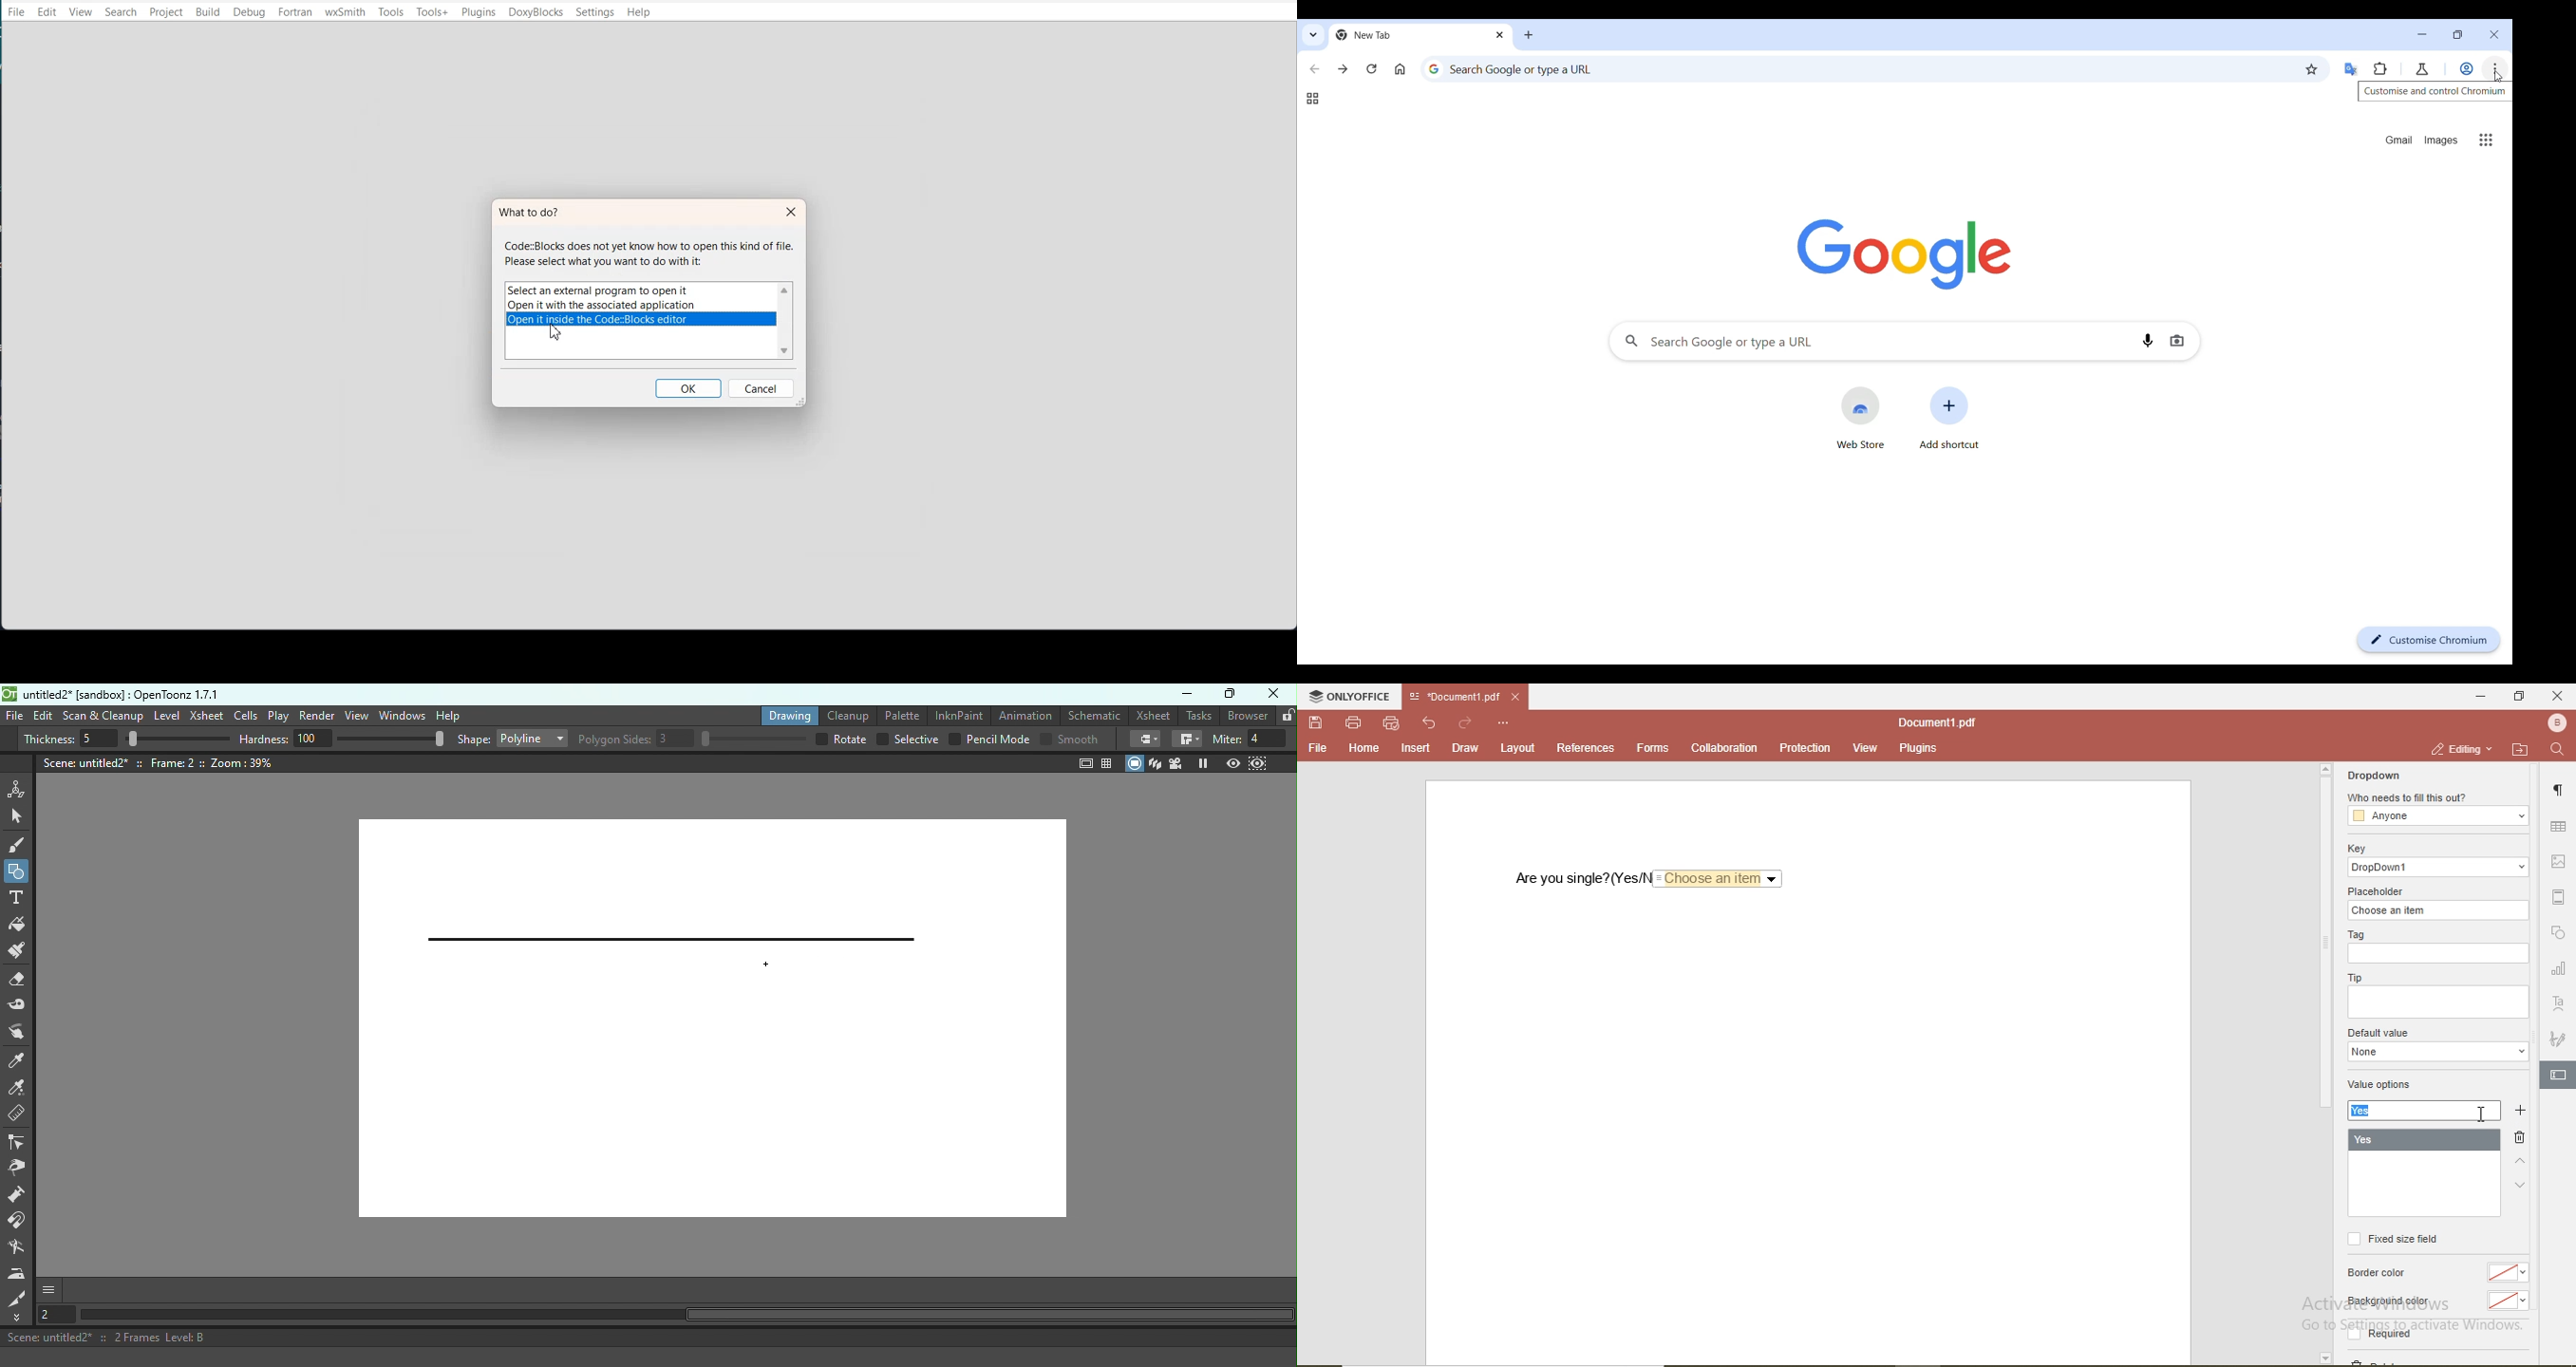  I want to click on Palette, so click(898, 716).